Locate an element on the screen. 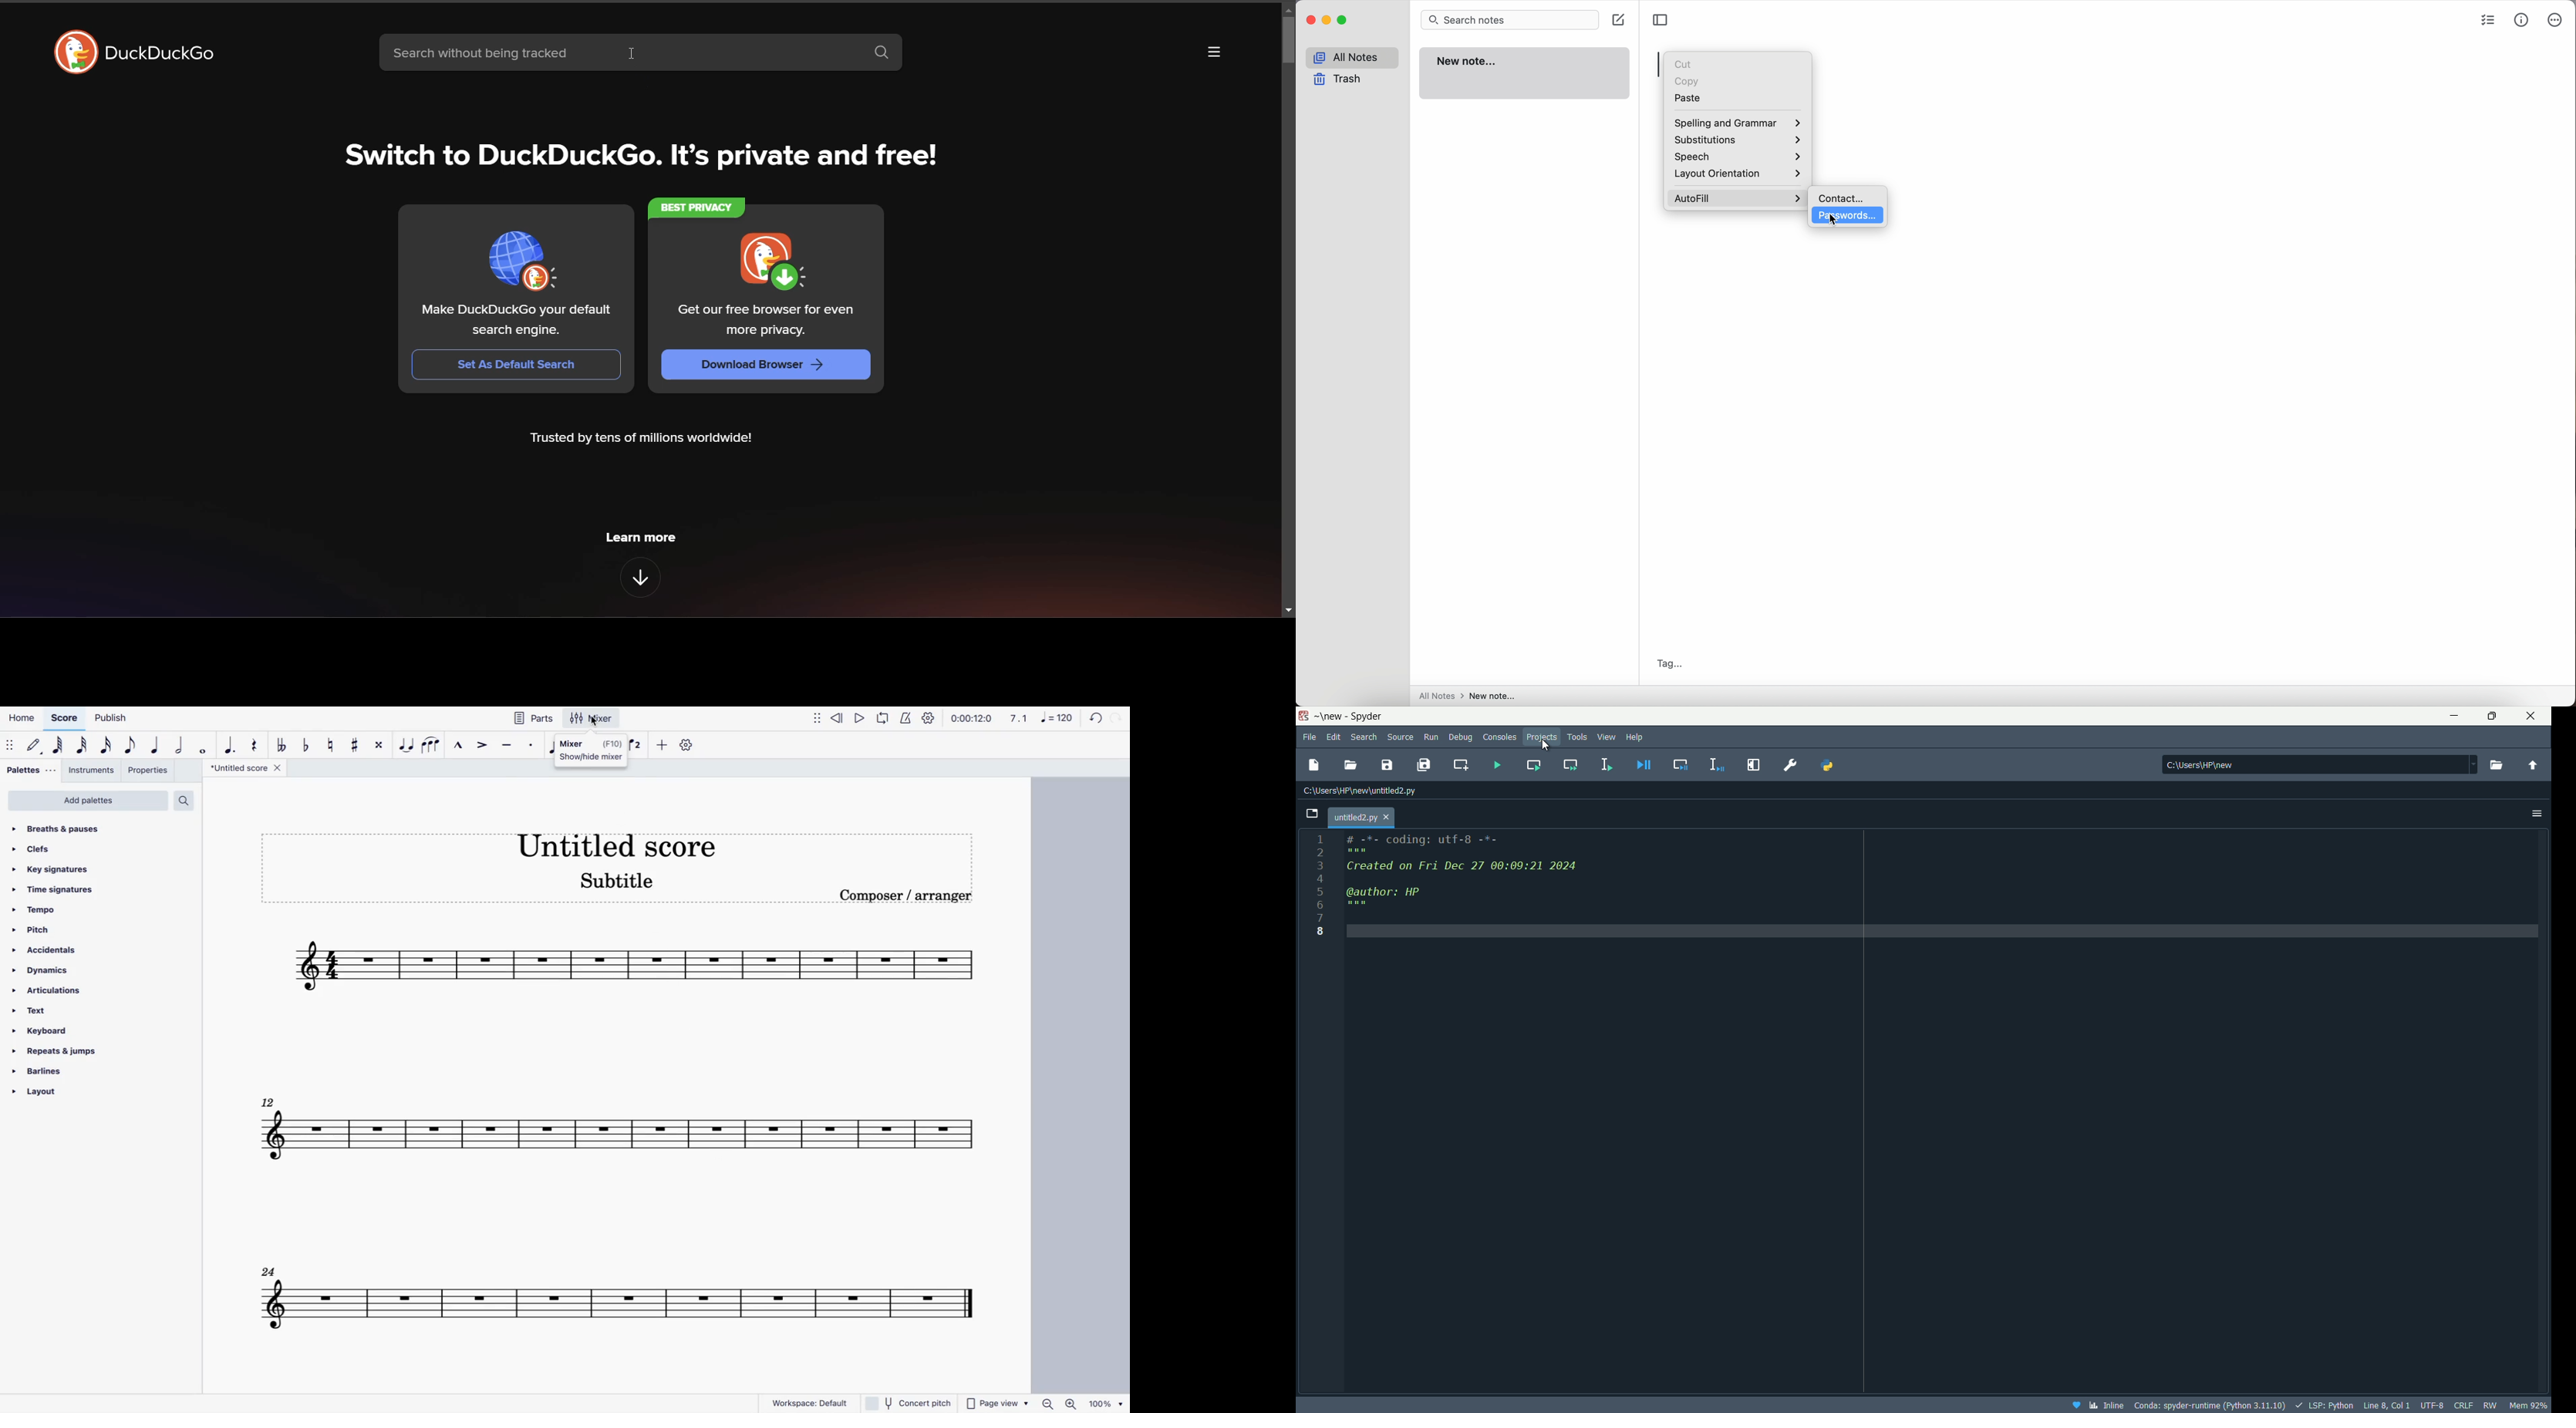 The height and width of the screenshot is (1428, 2576). Edit is located at coordinates (1335, 735).